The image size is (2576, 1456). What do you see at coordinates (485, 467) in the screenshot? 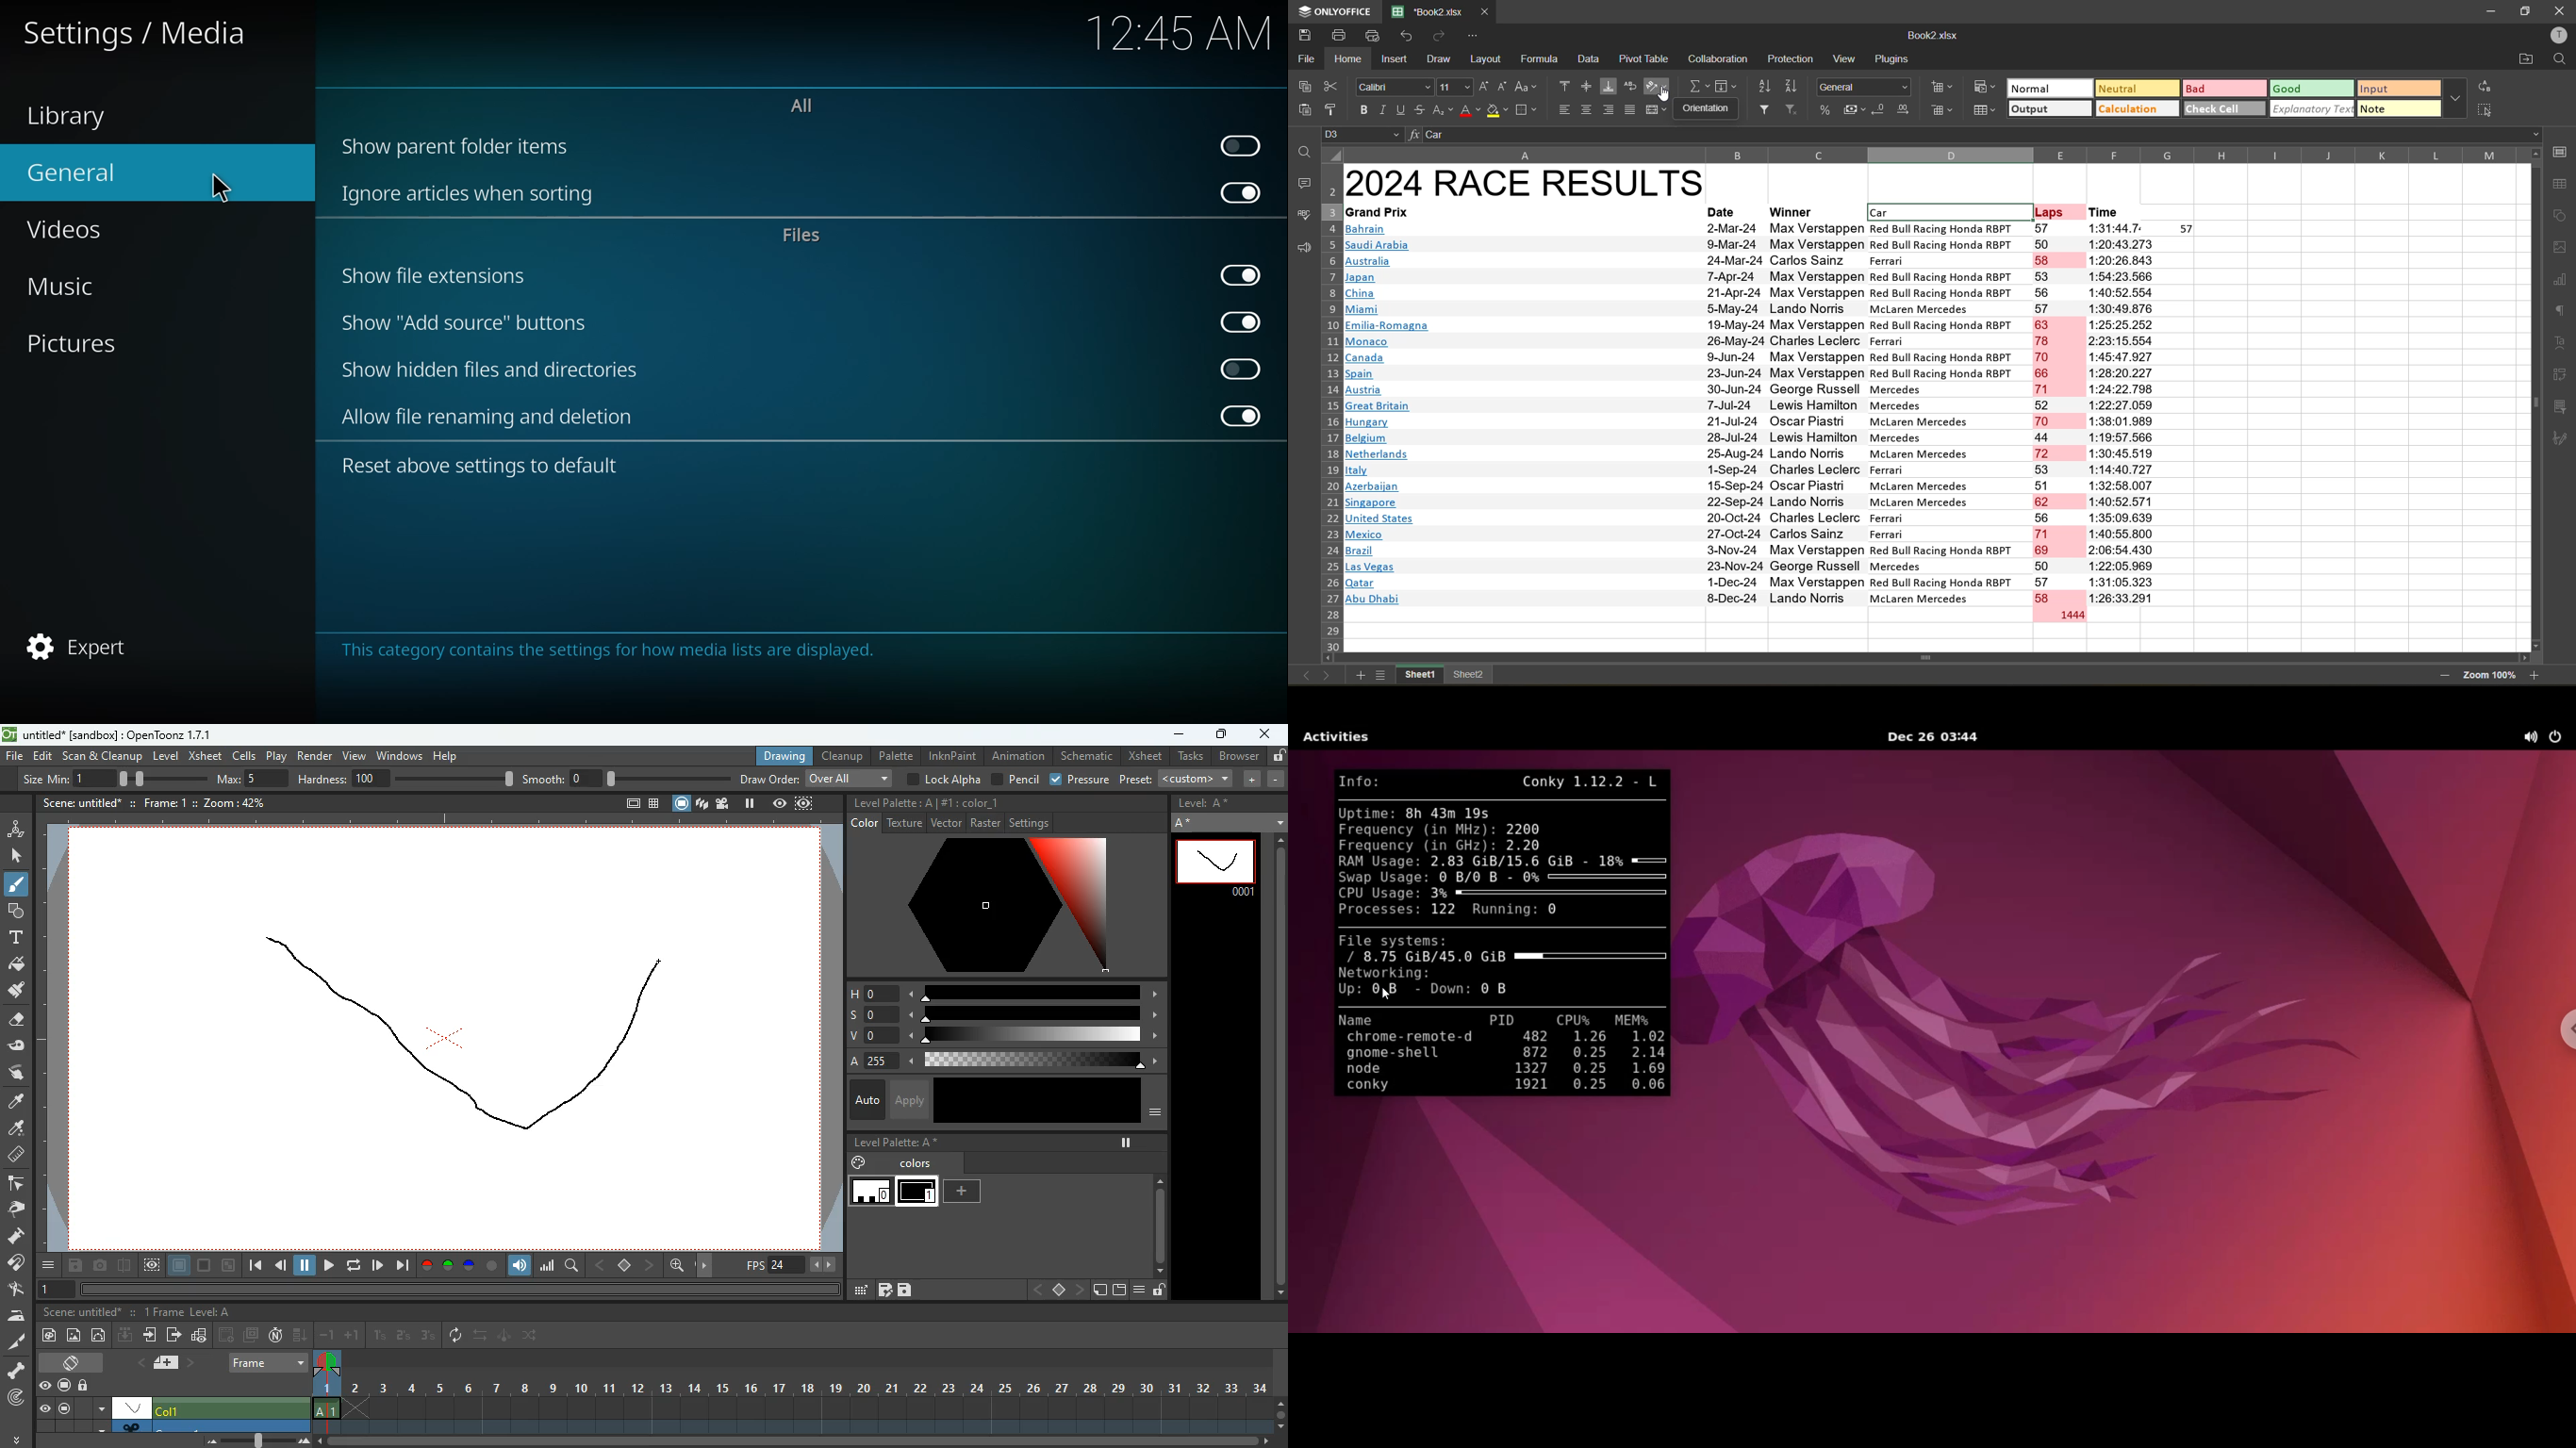
I see `reset above settings to default` at bounding box center [485, 467].